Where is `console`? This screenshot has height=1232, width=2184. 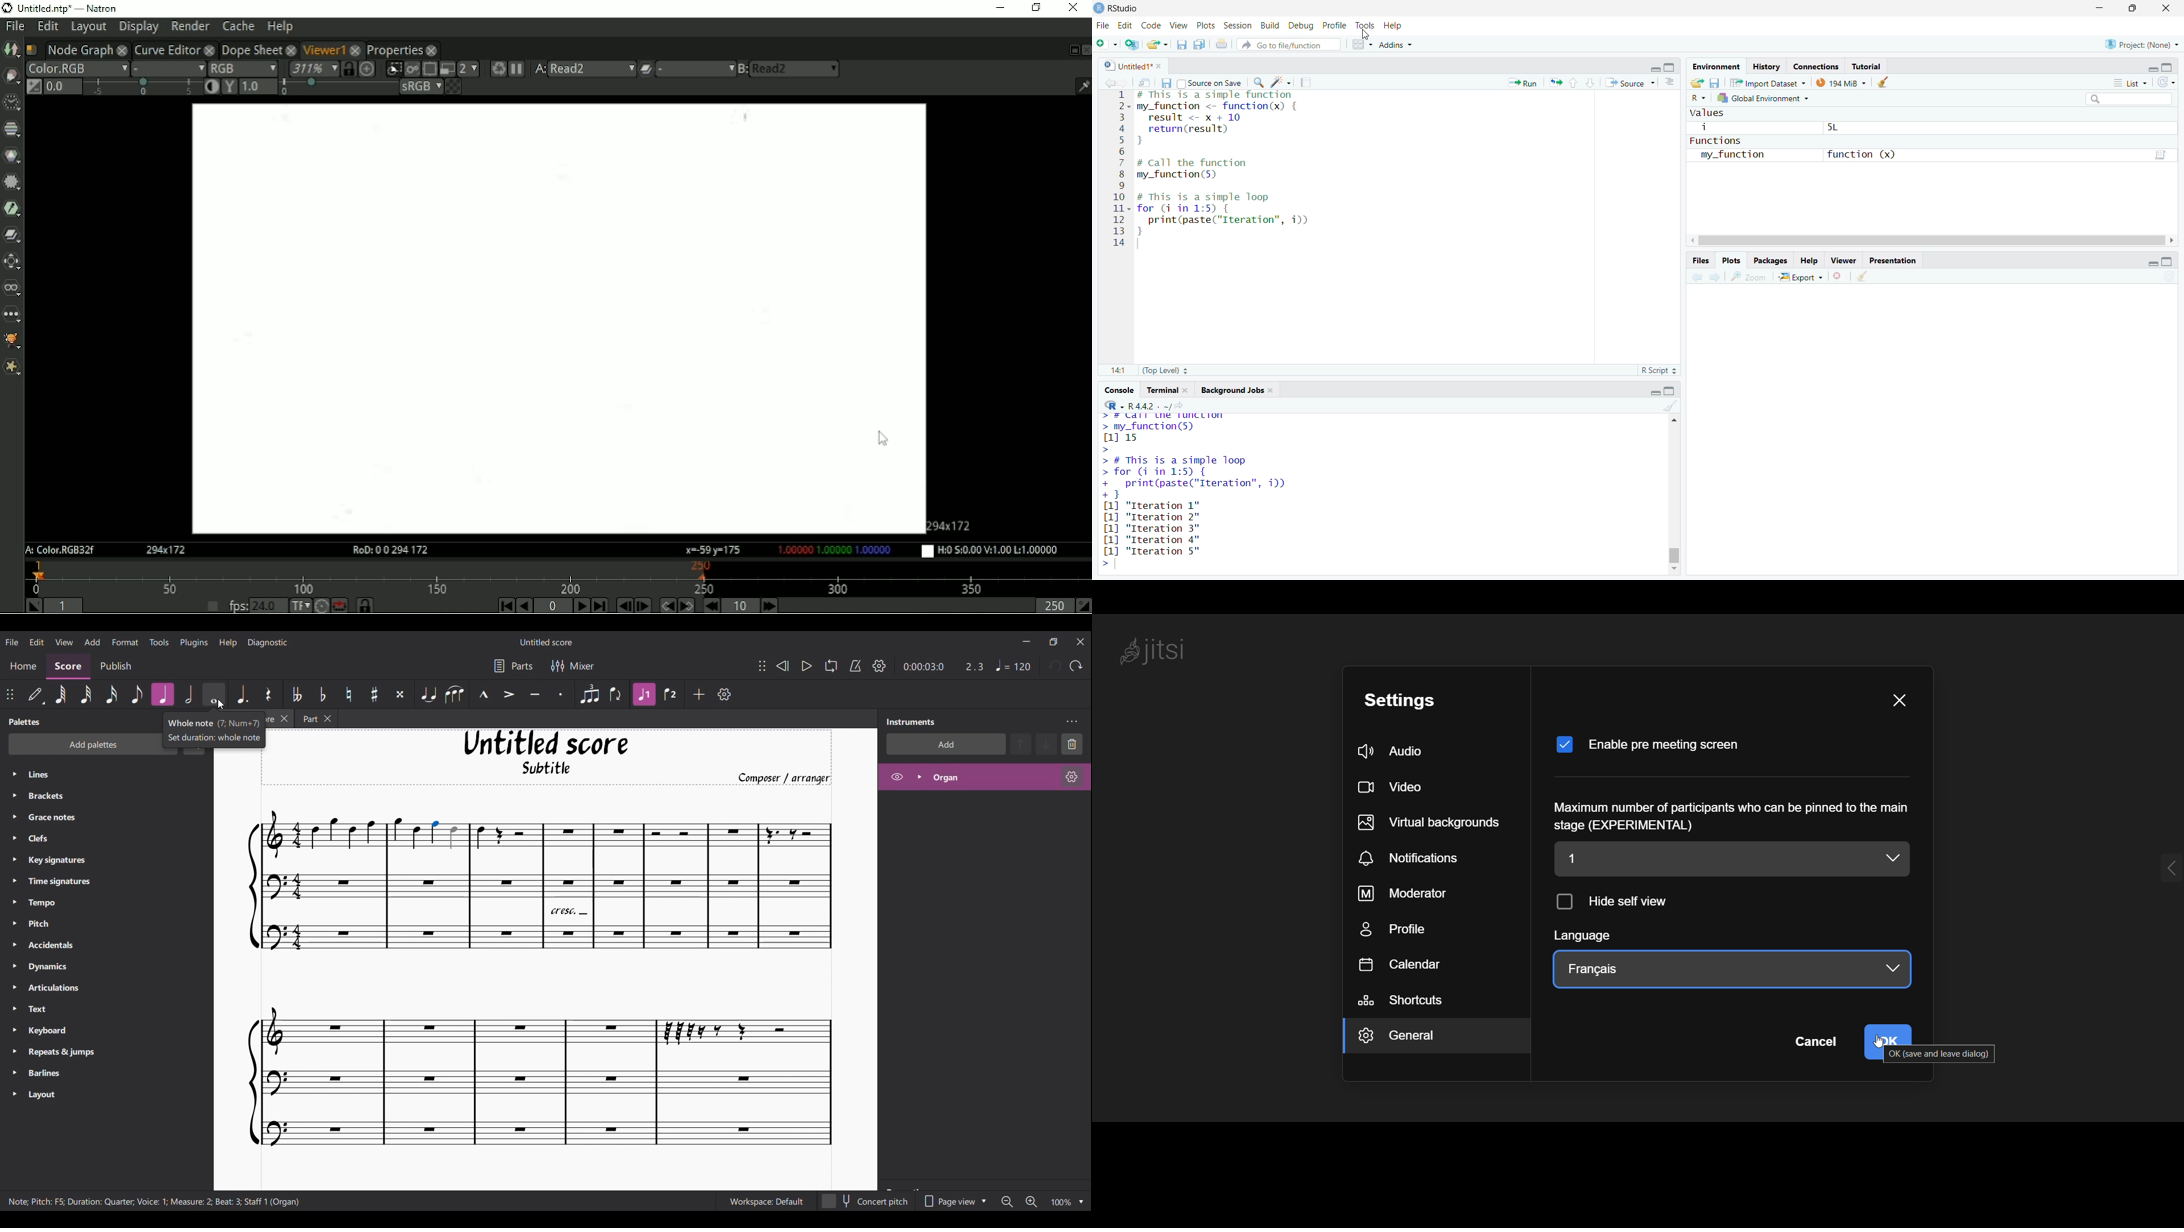
console is located at coordinates (1118, 390).